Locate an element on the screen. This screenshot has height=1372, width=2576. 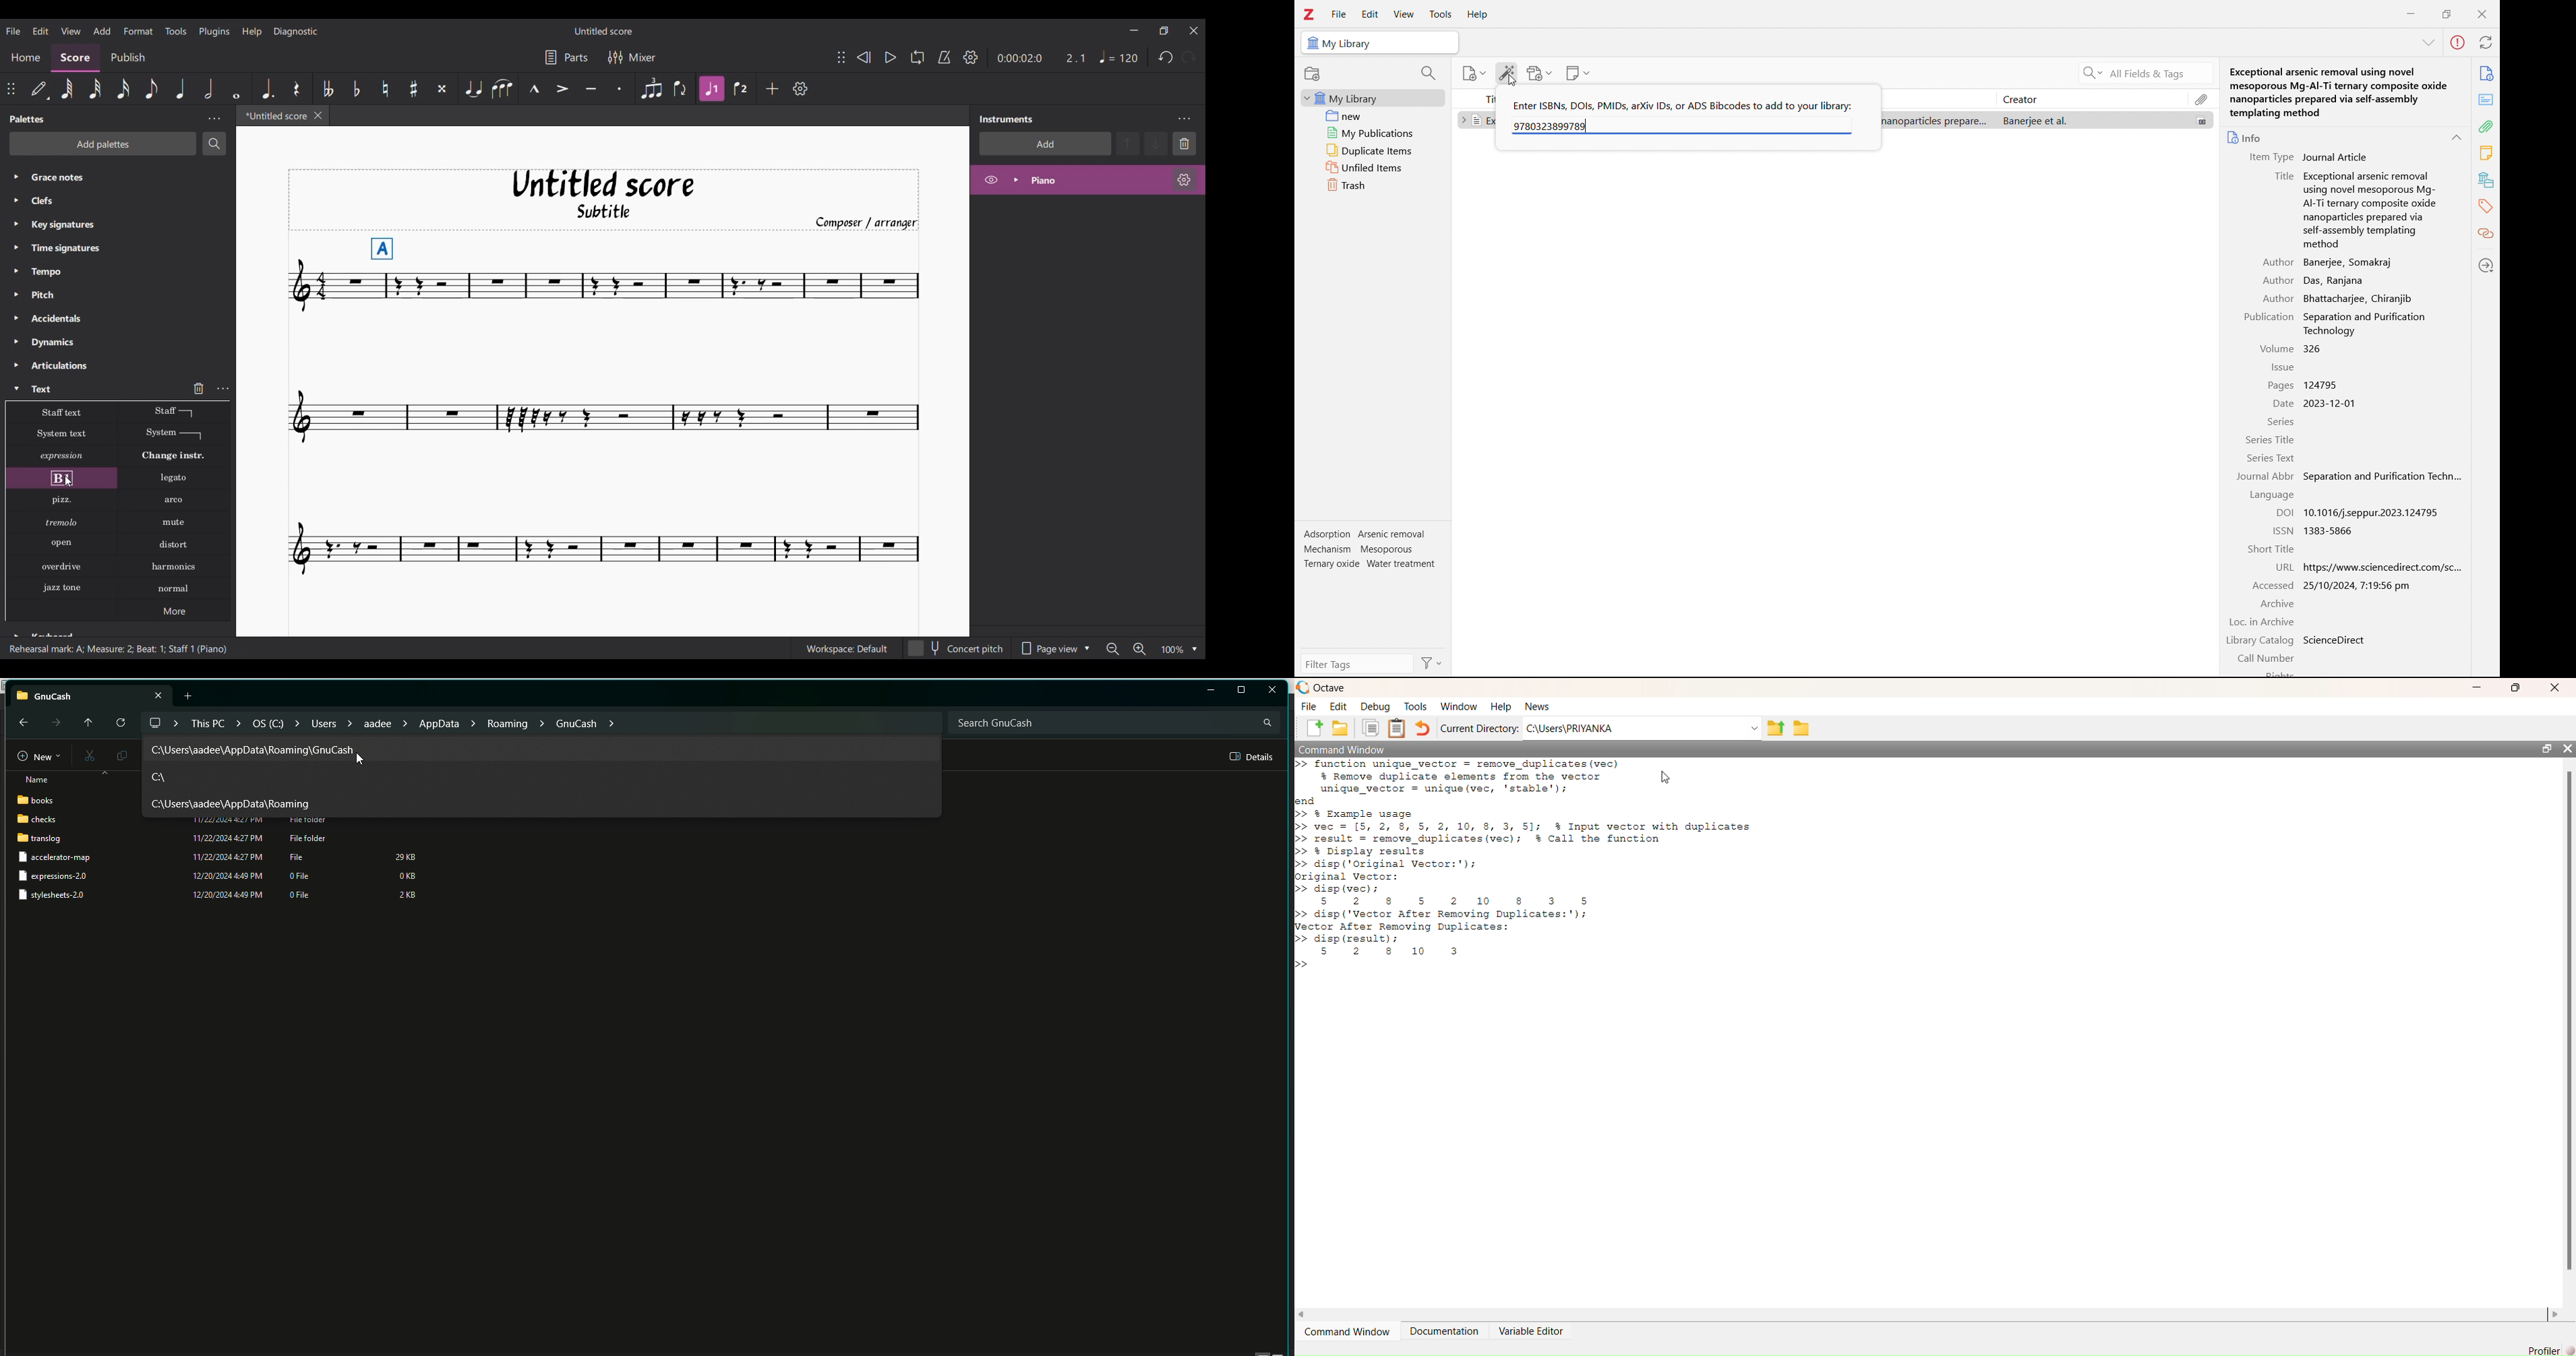
Delete current selection is located at coordinates (198, 388).